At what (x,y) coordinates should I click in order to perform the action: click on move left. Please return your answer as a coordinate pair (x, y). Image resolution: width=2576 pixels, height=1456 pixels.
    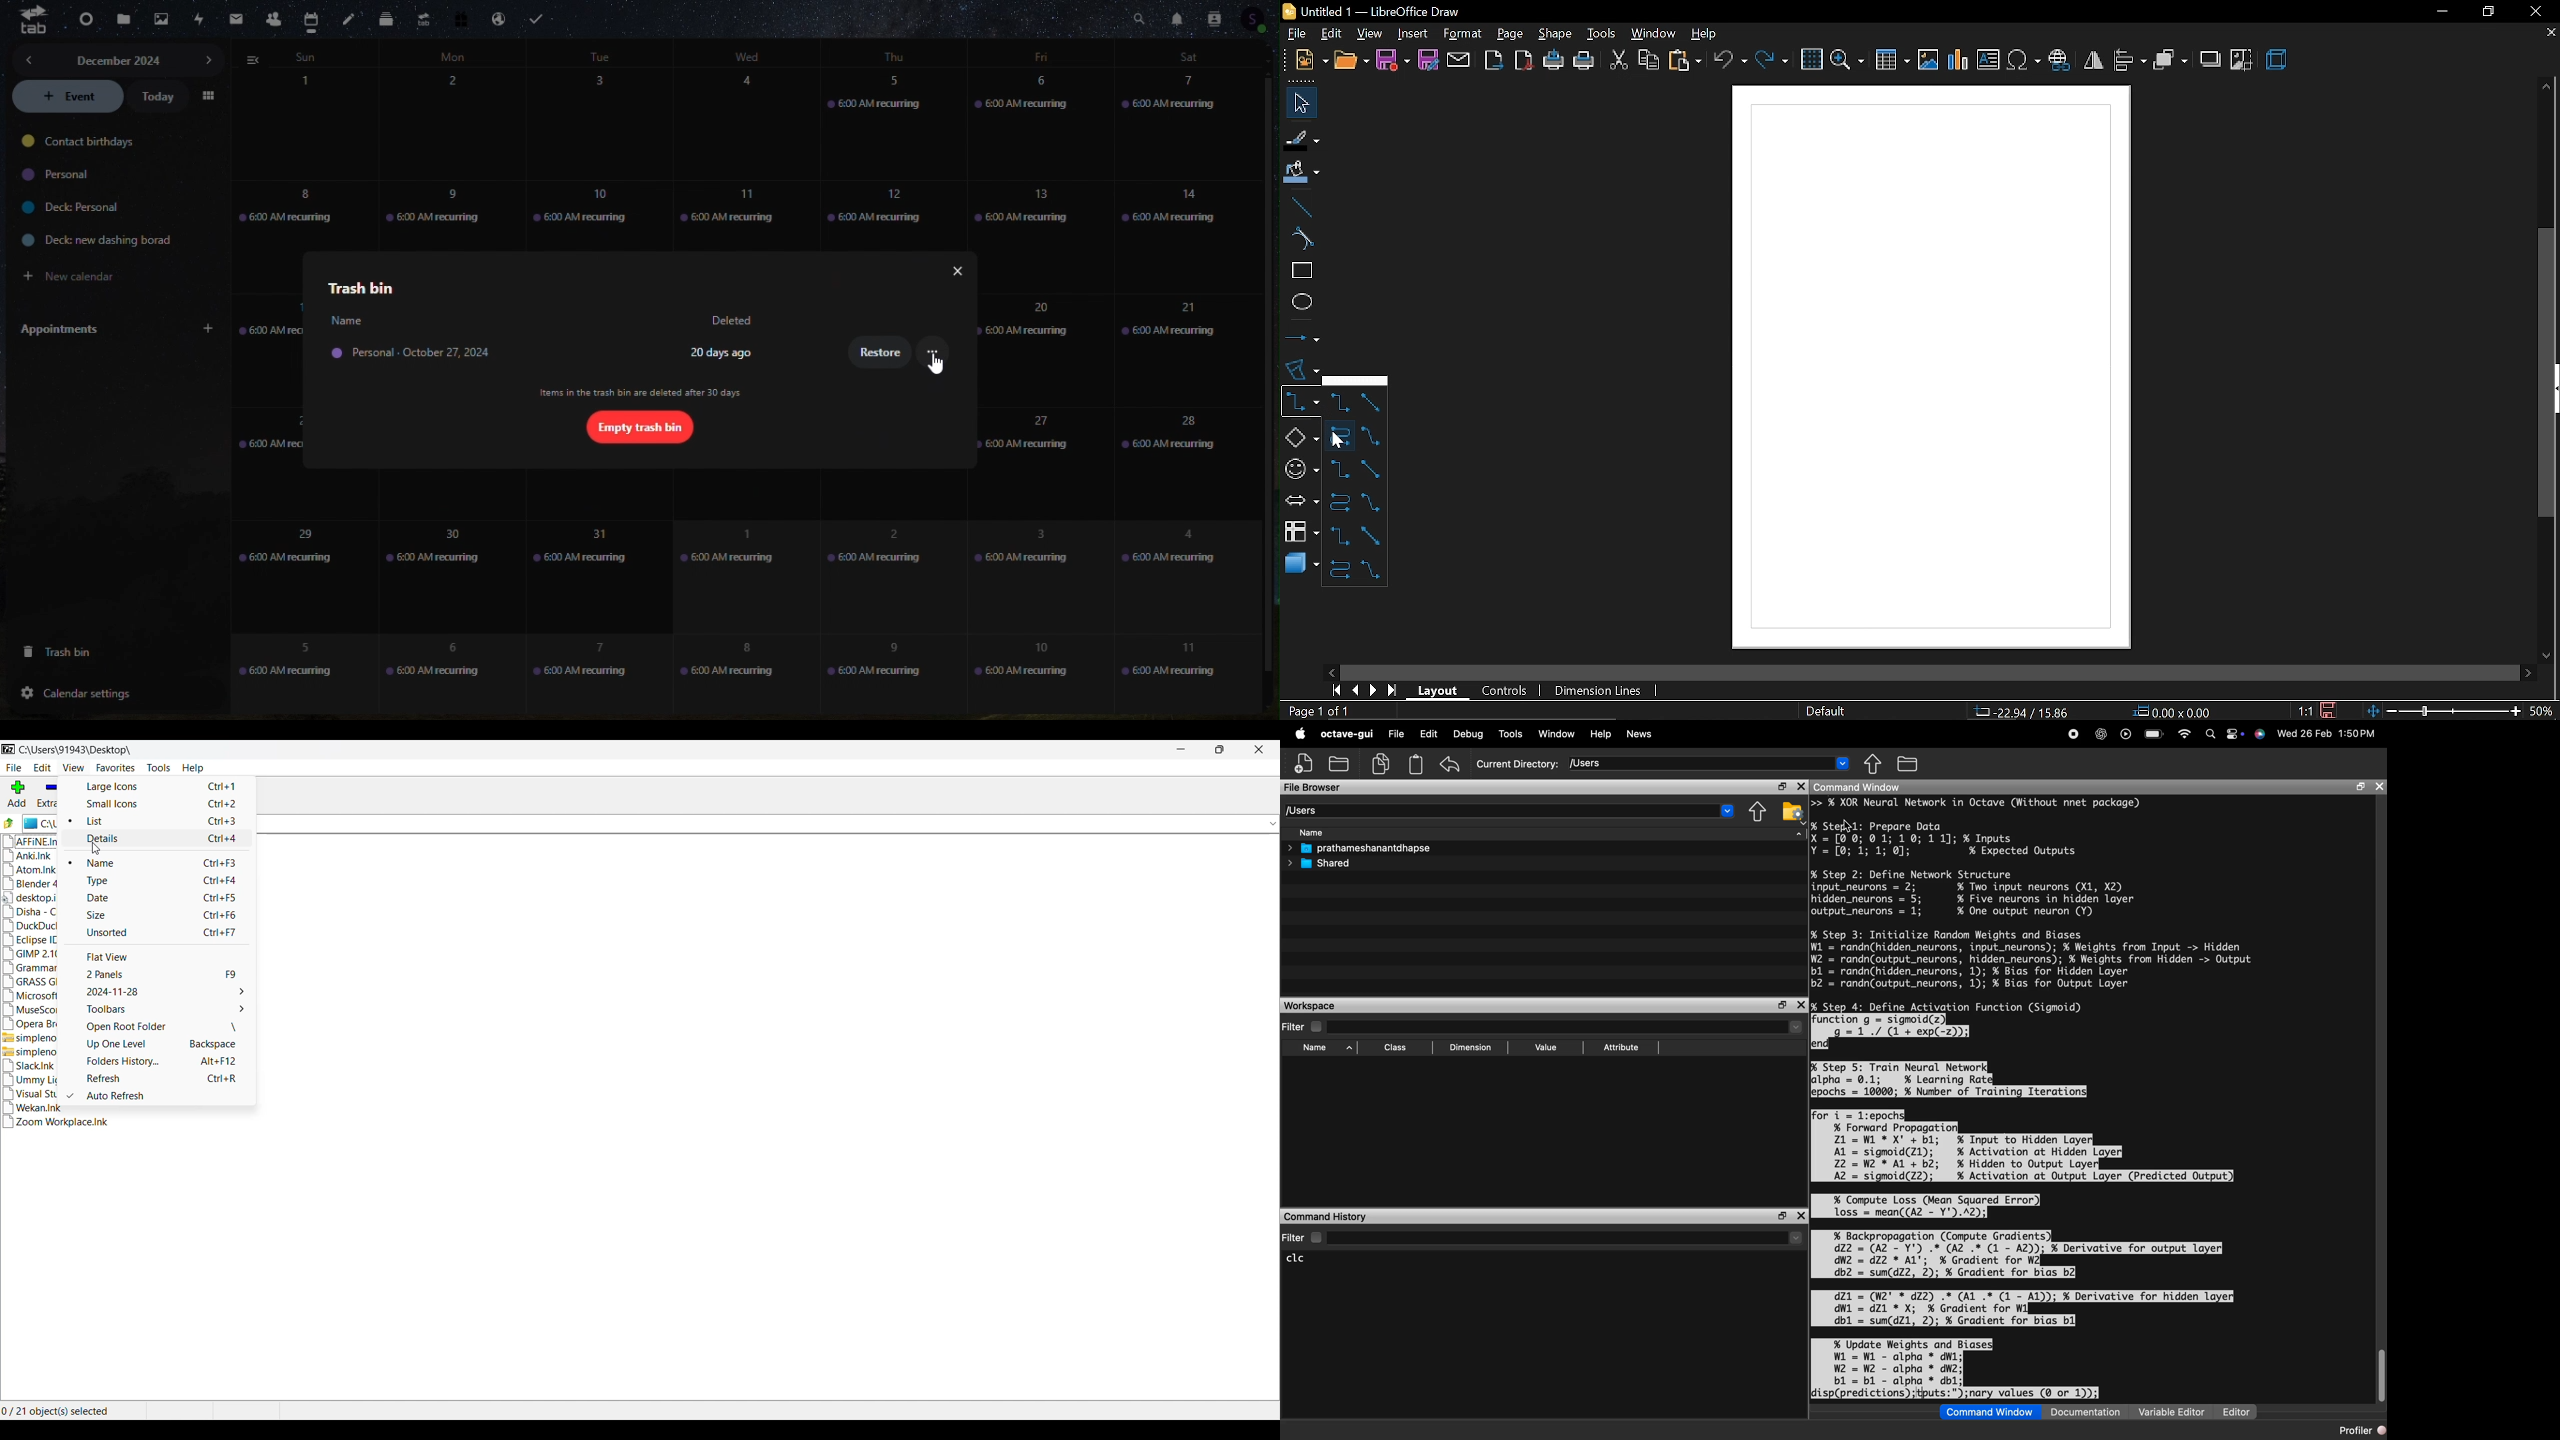
    Looking at the image, I should click on (1331, 671).